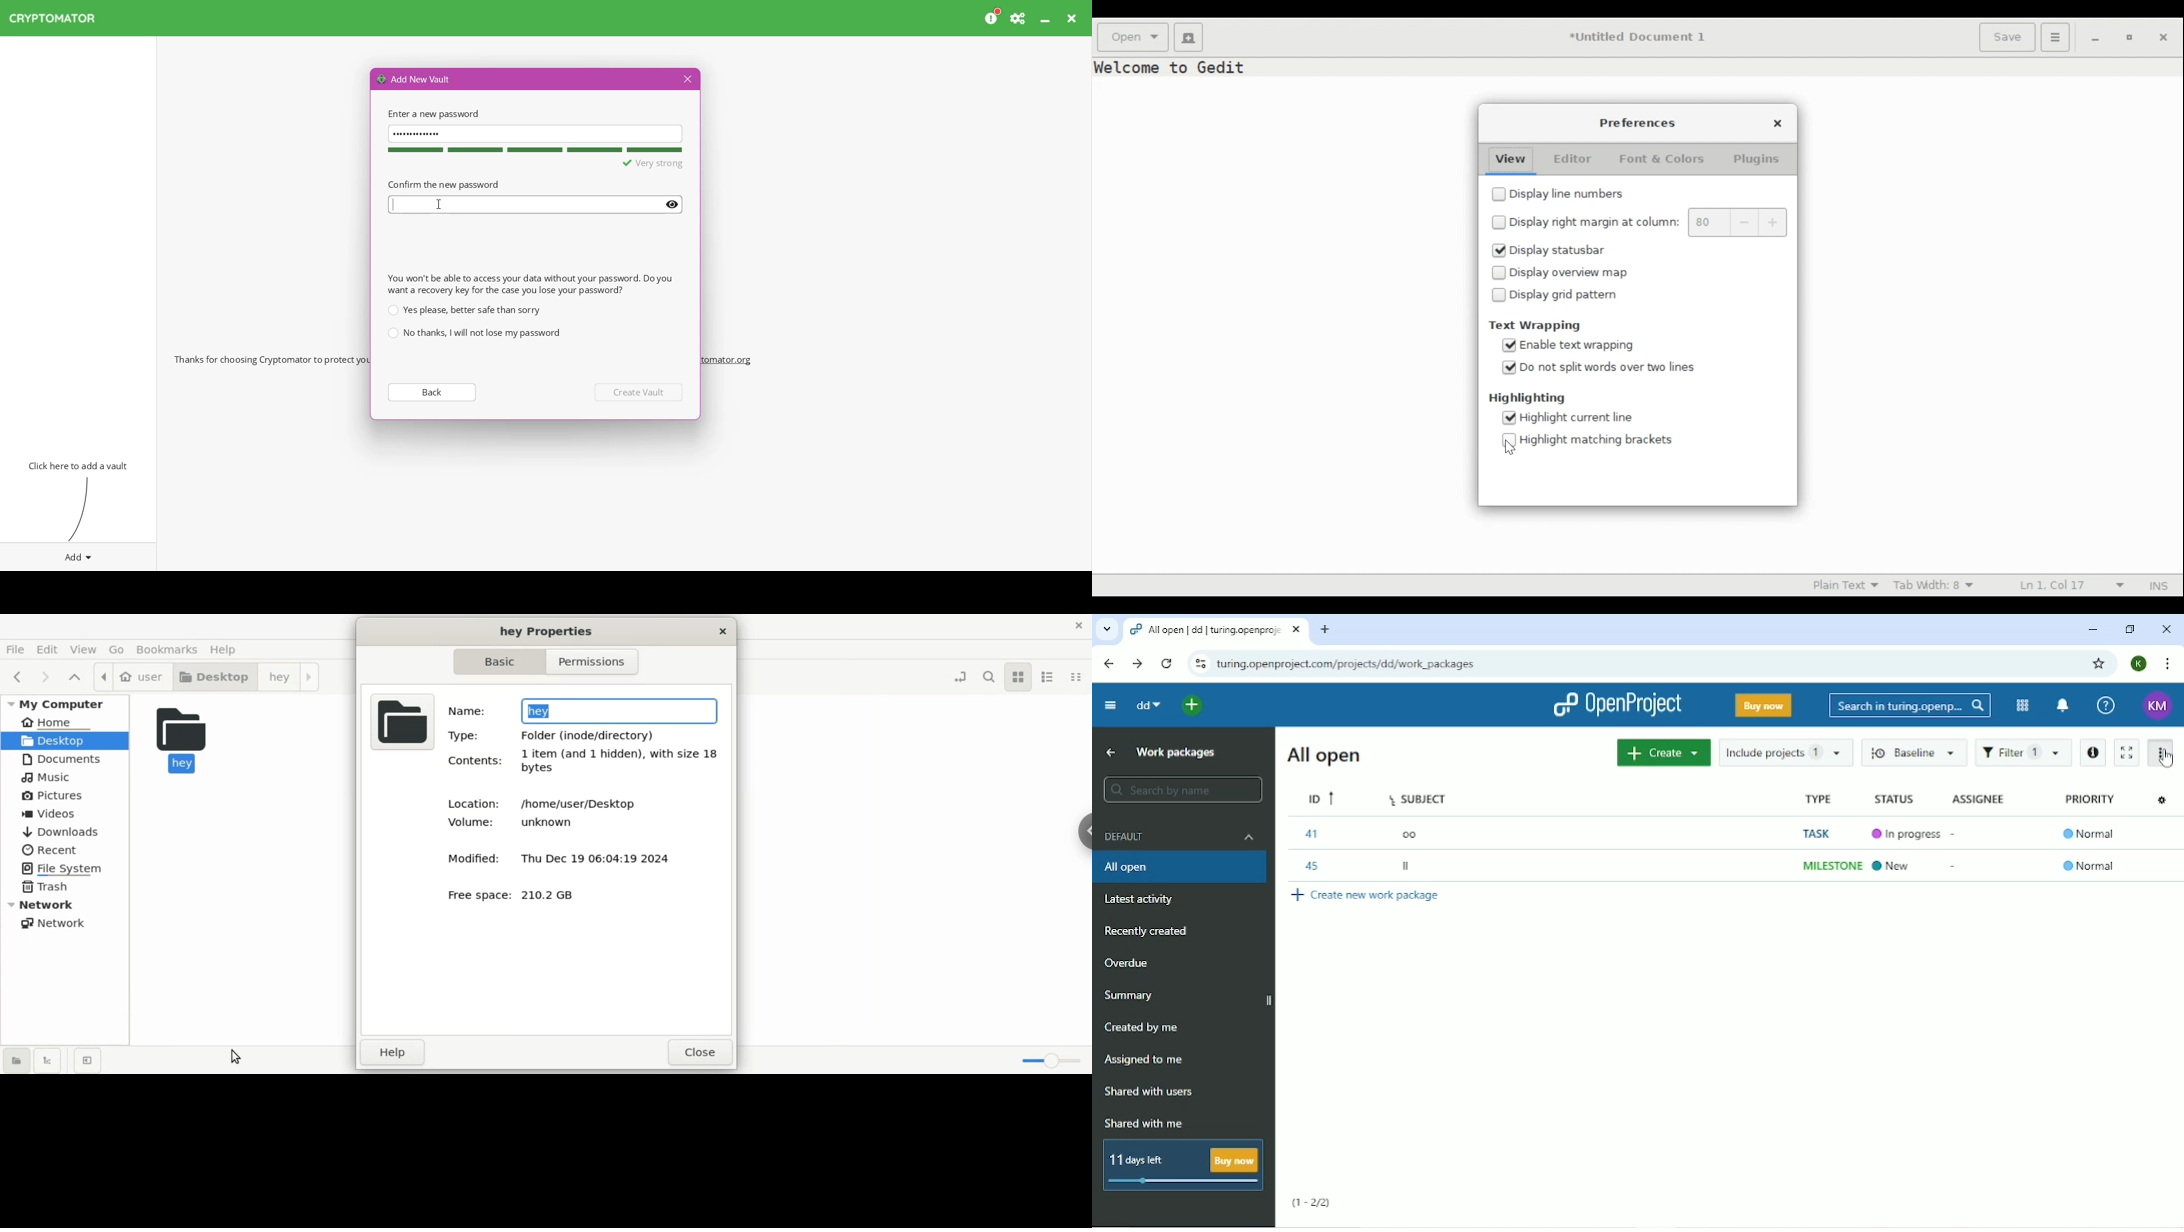  I want to click on Include projects, so click(1784, 753).